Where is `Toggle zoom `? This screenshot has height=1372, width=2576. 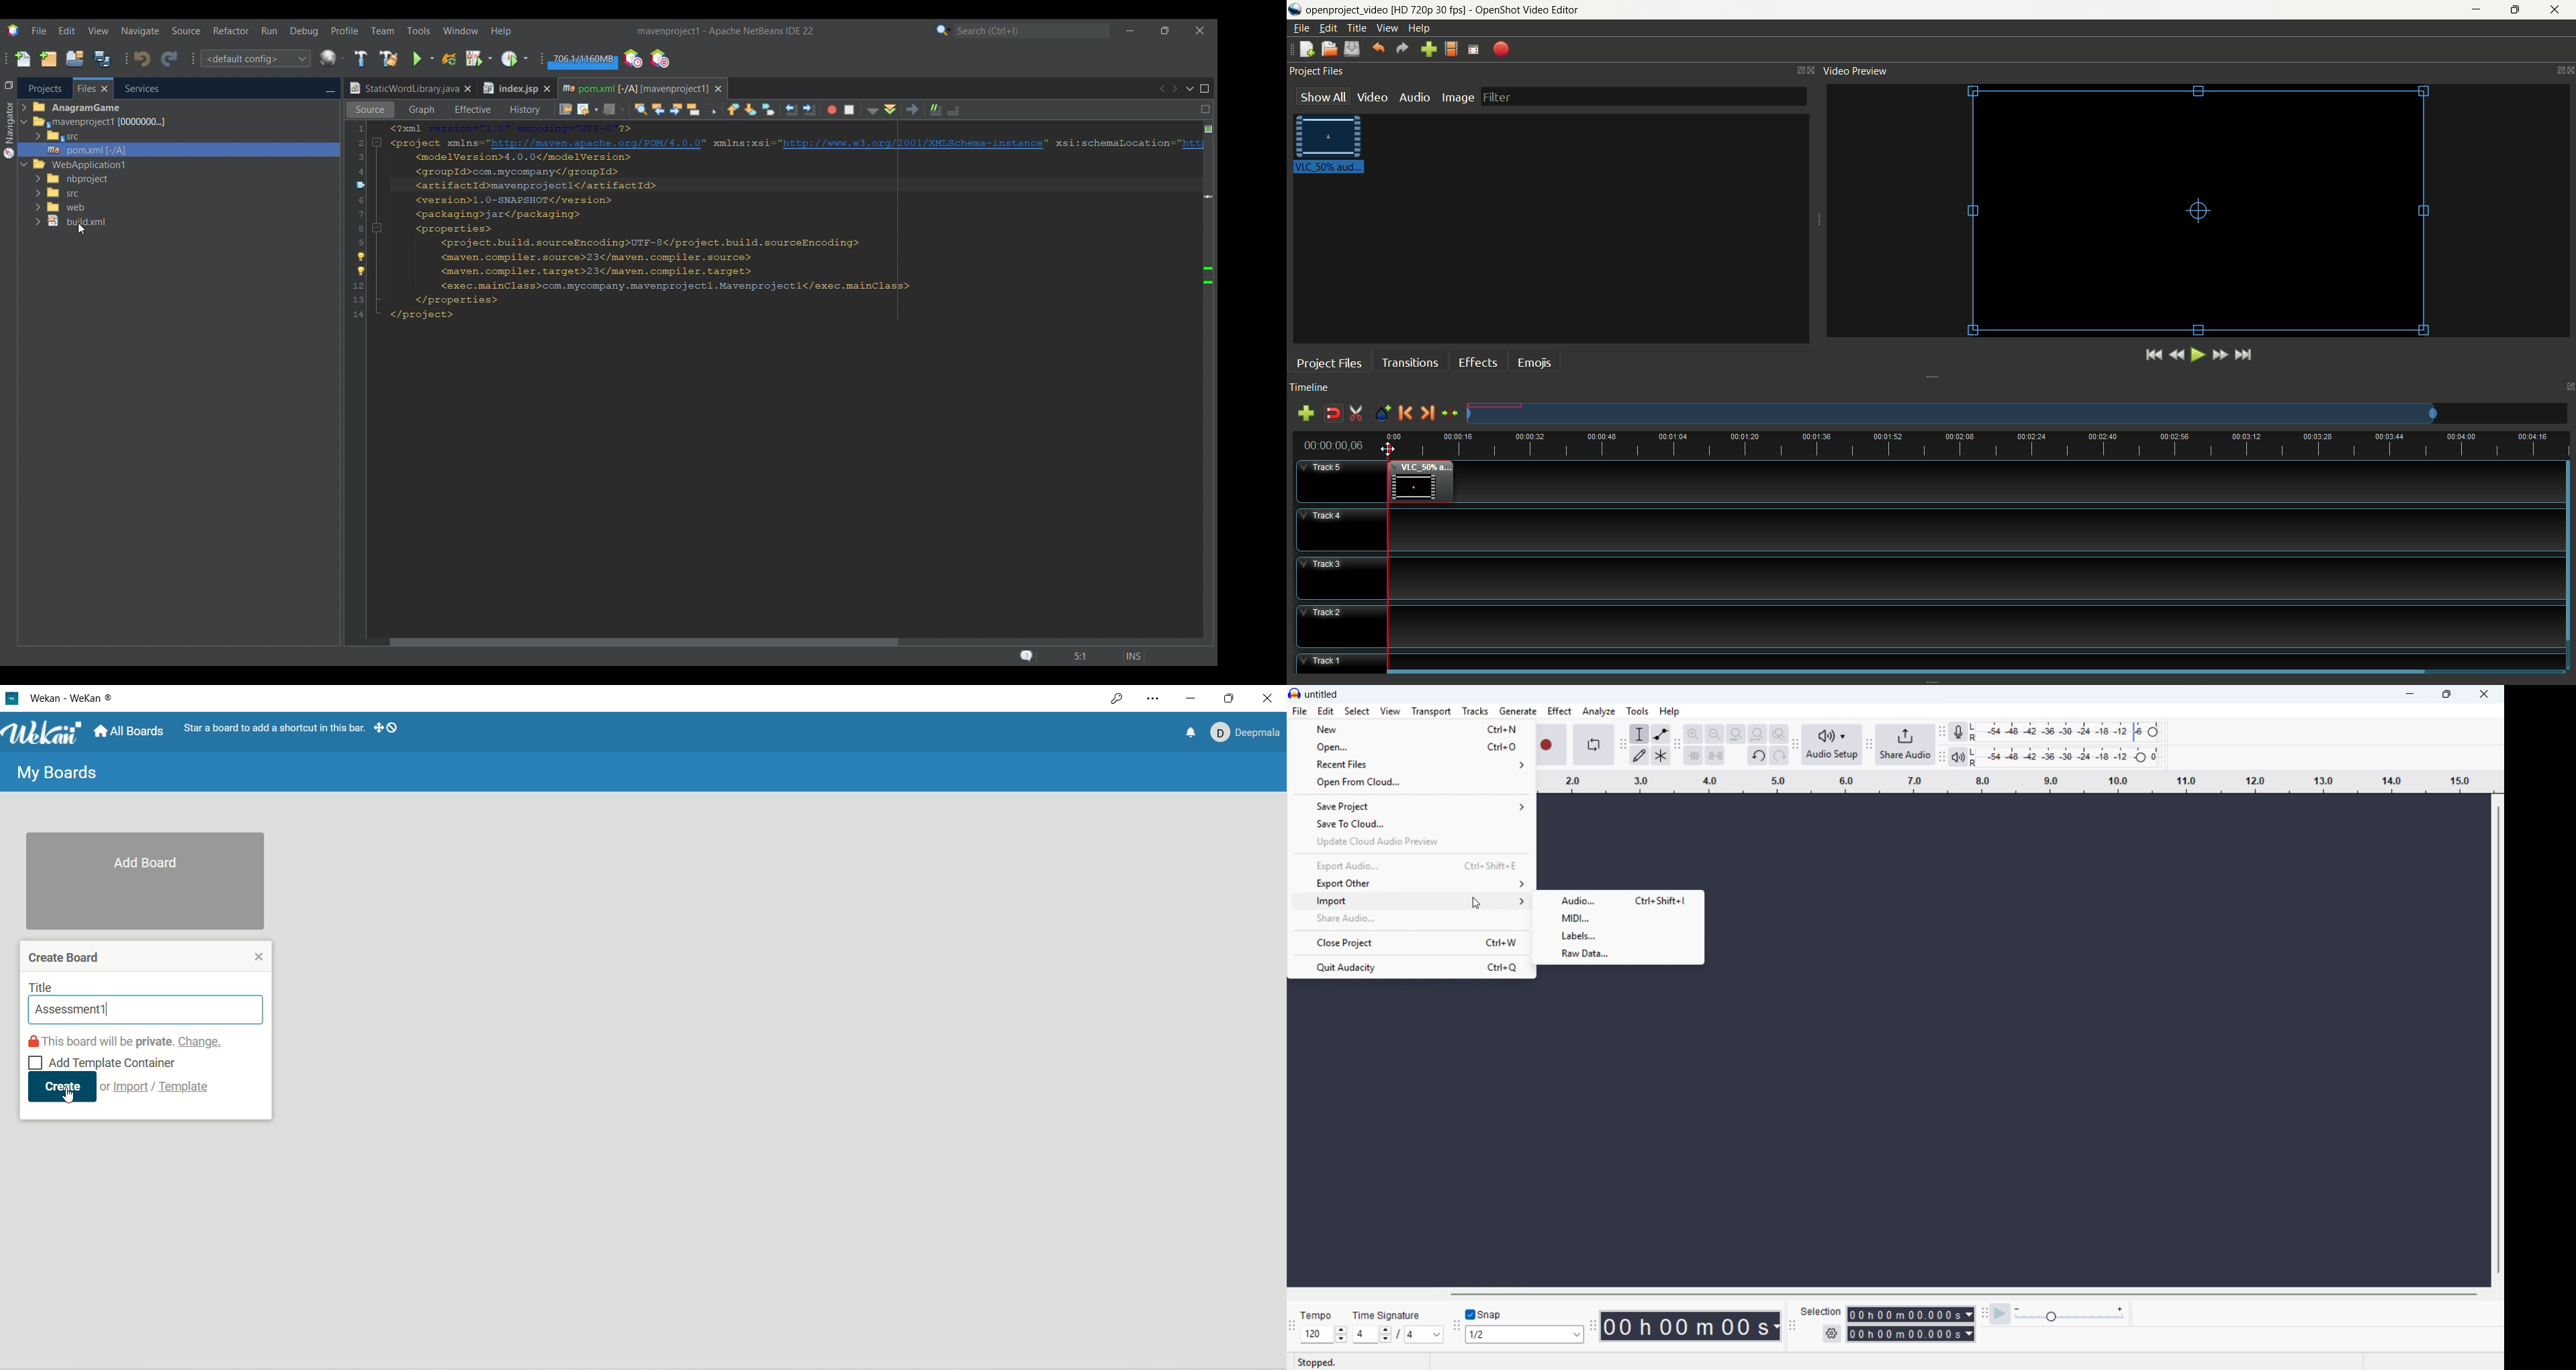
Toggle zoom  is located at coordinates (1778, 734).